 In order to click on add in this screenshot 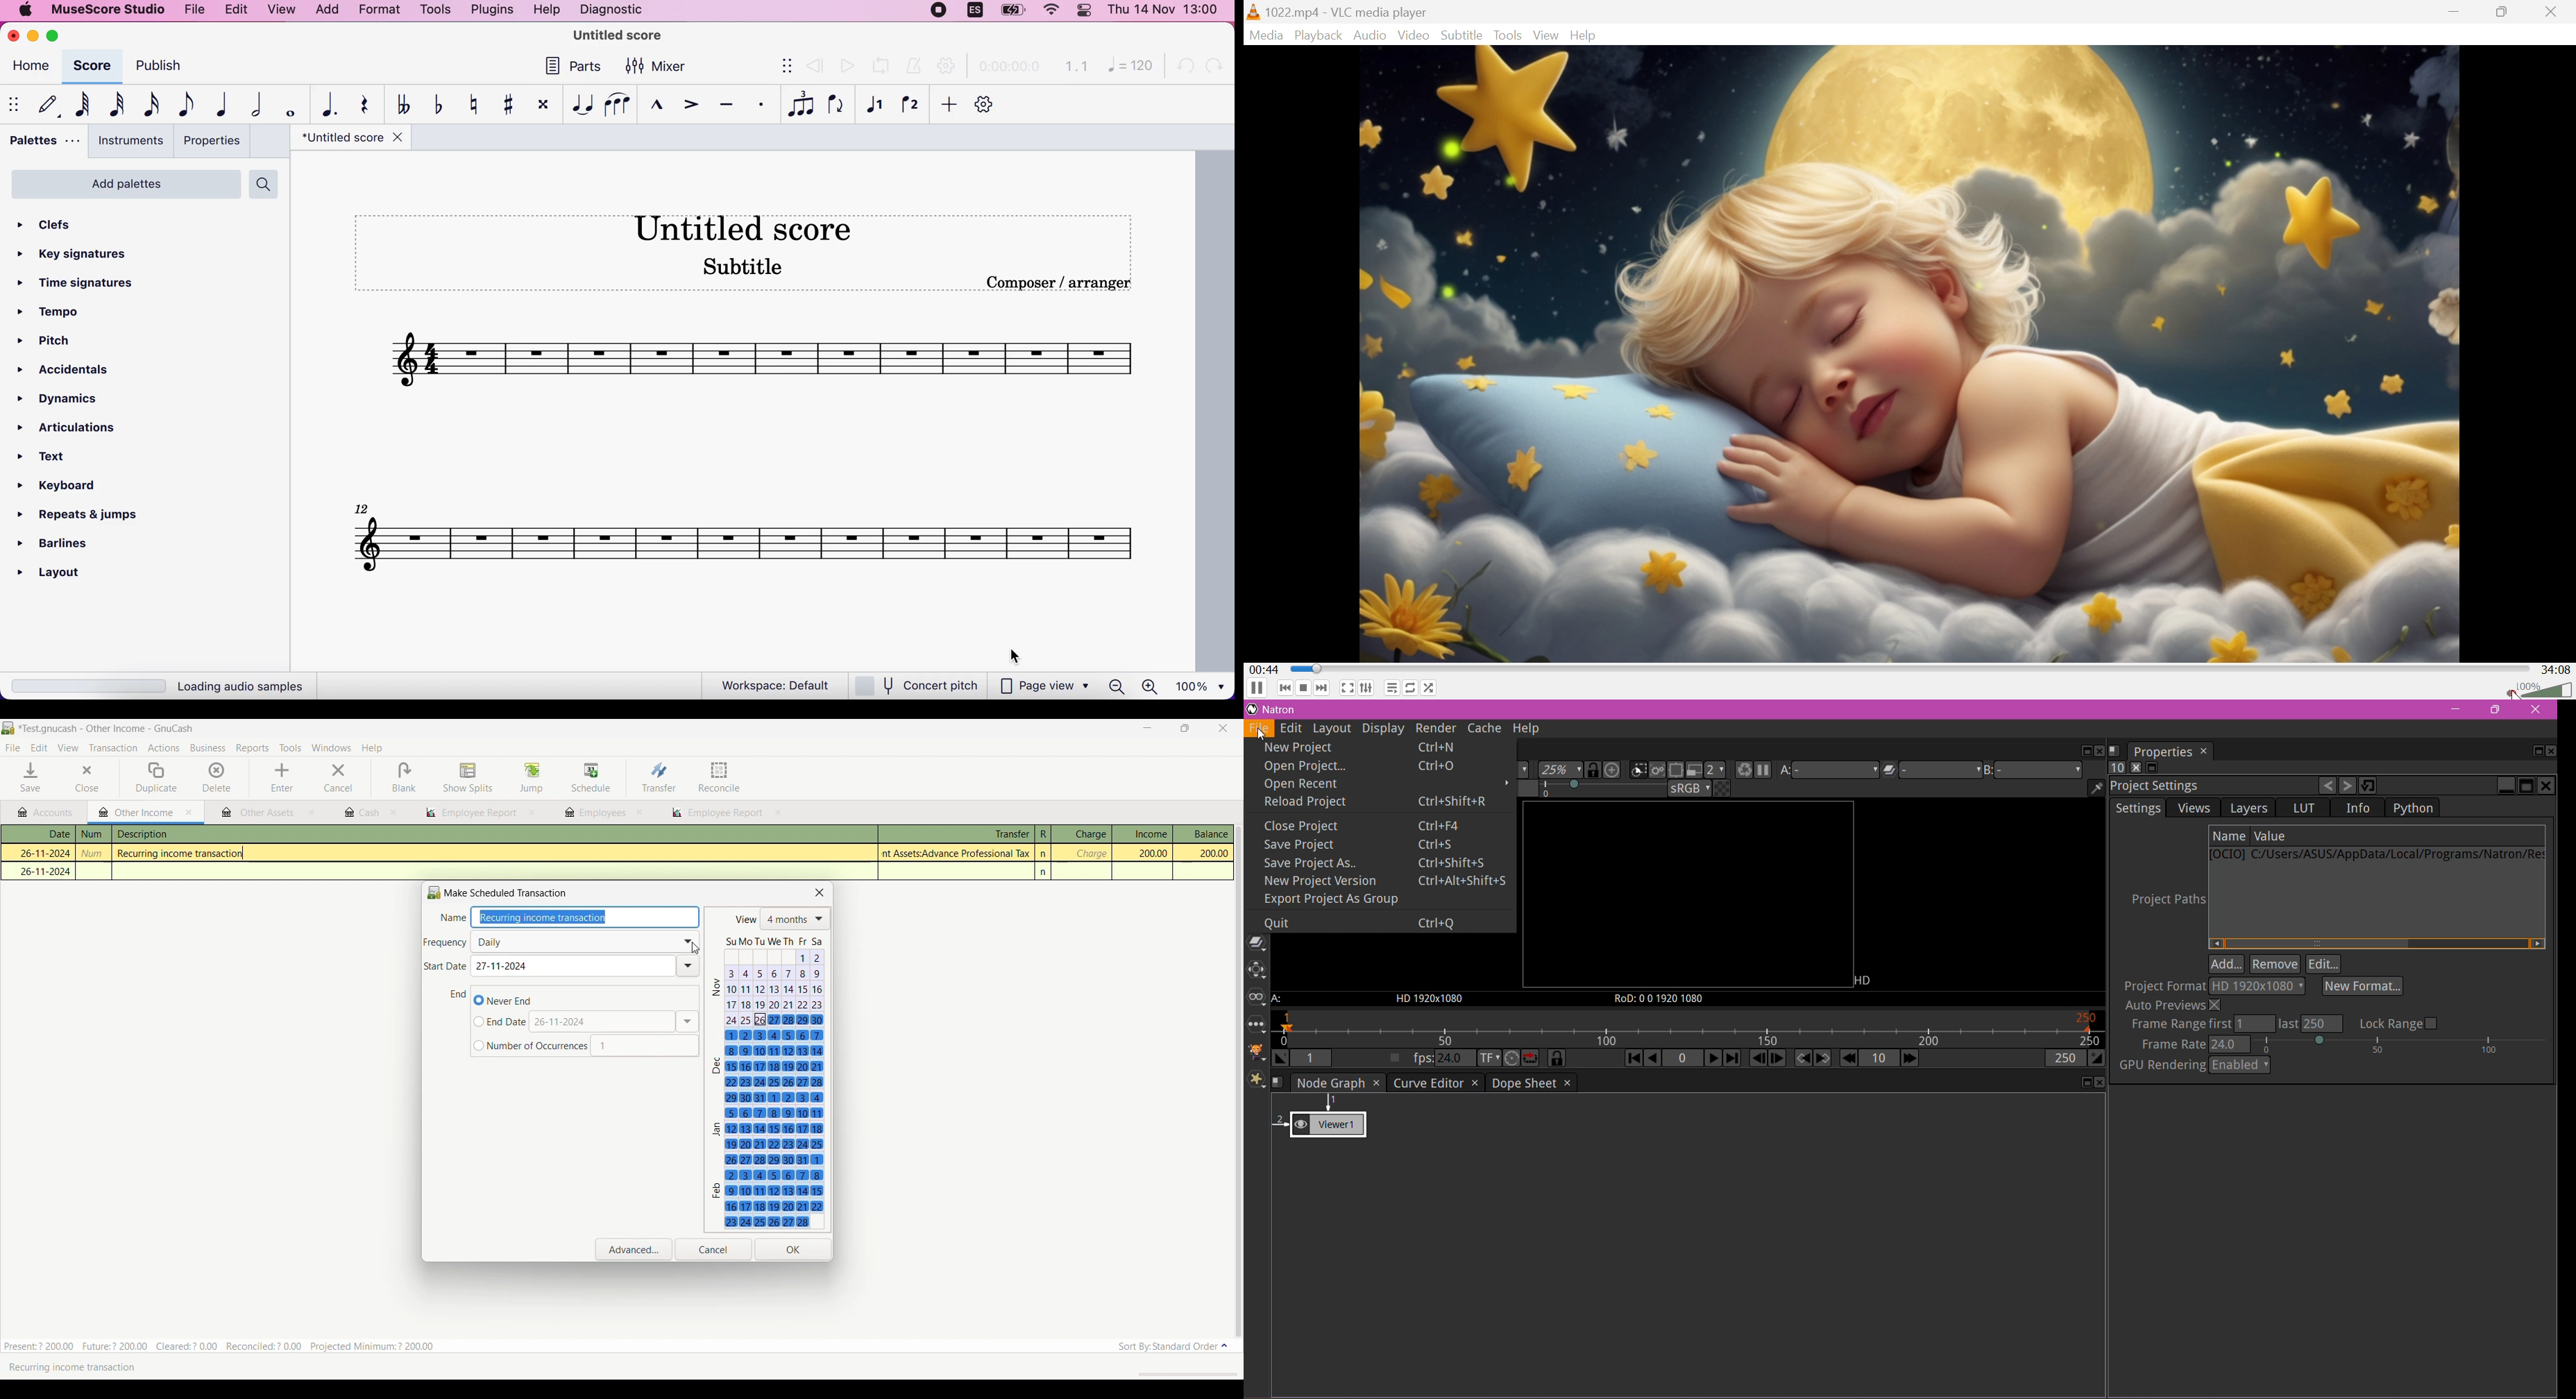, I will do `click(947, 107)`.